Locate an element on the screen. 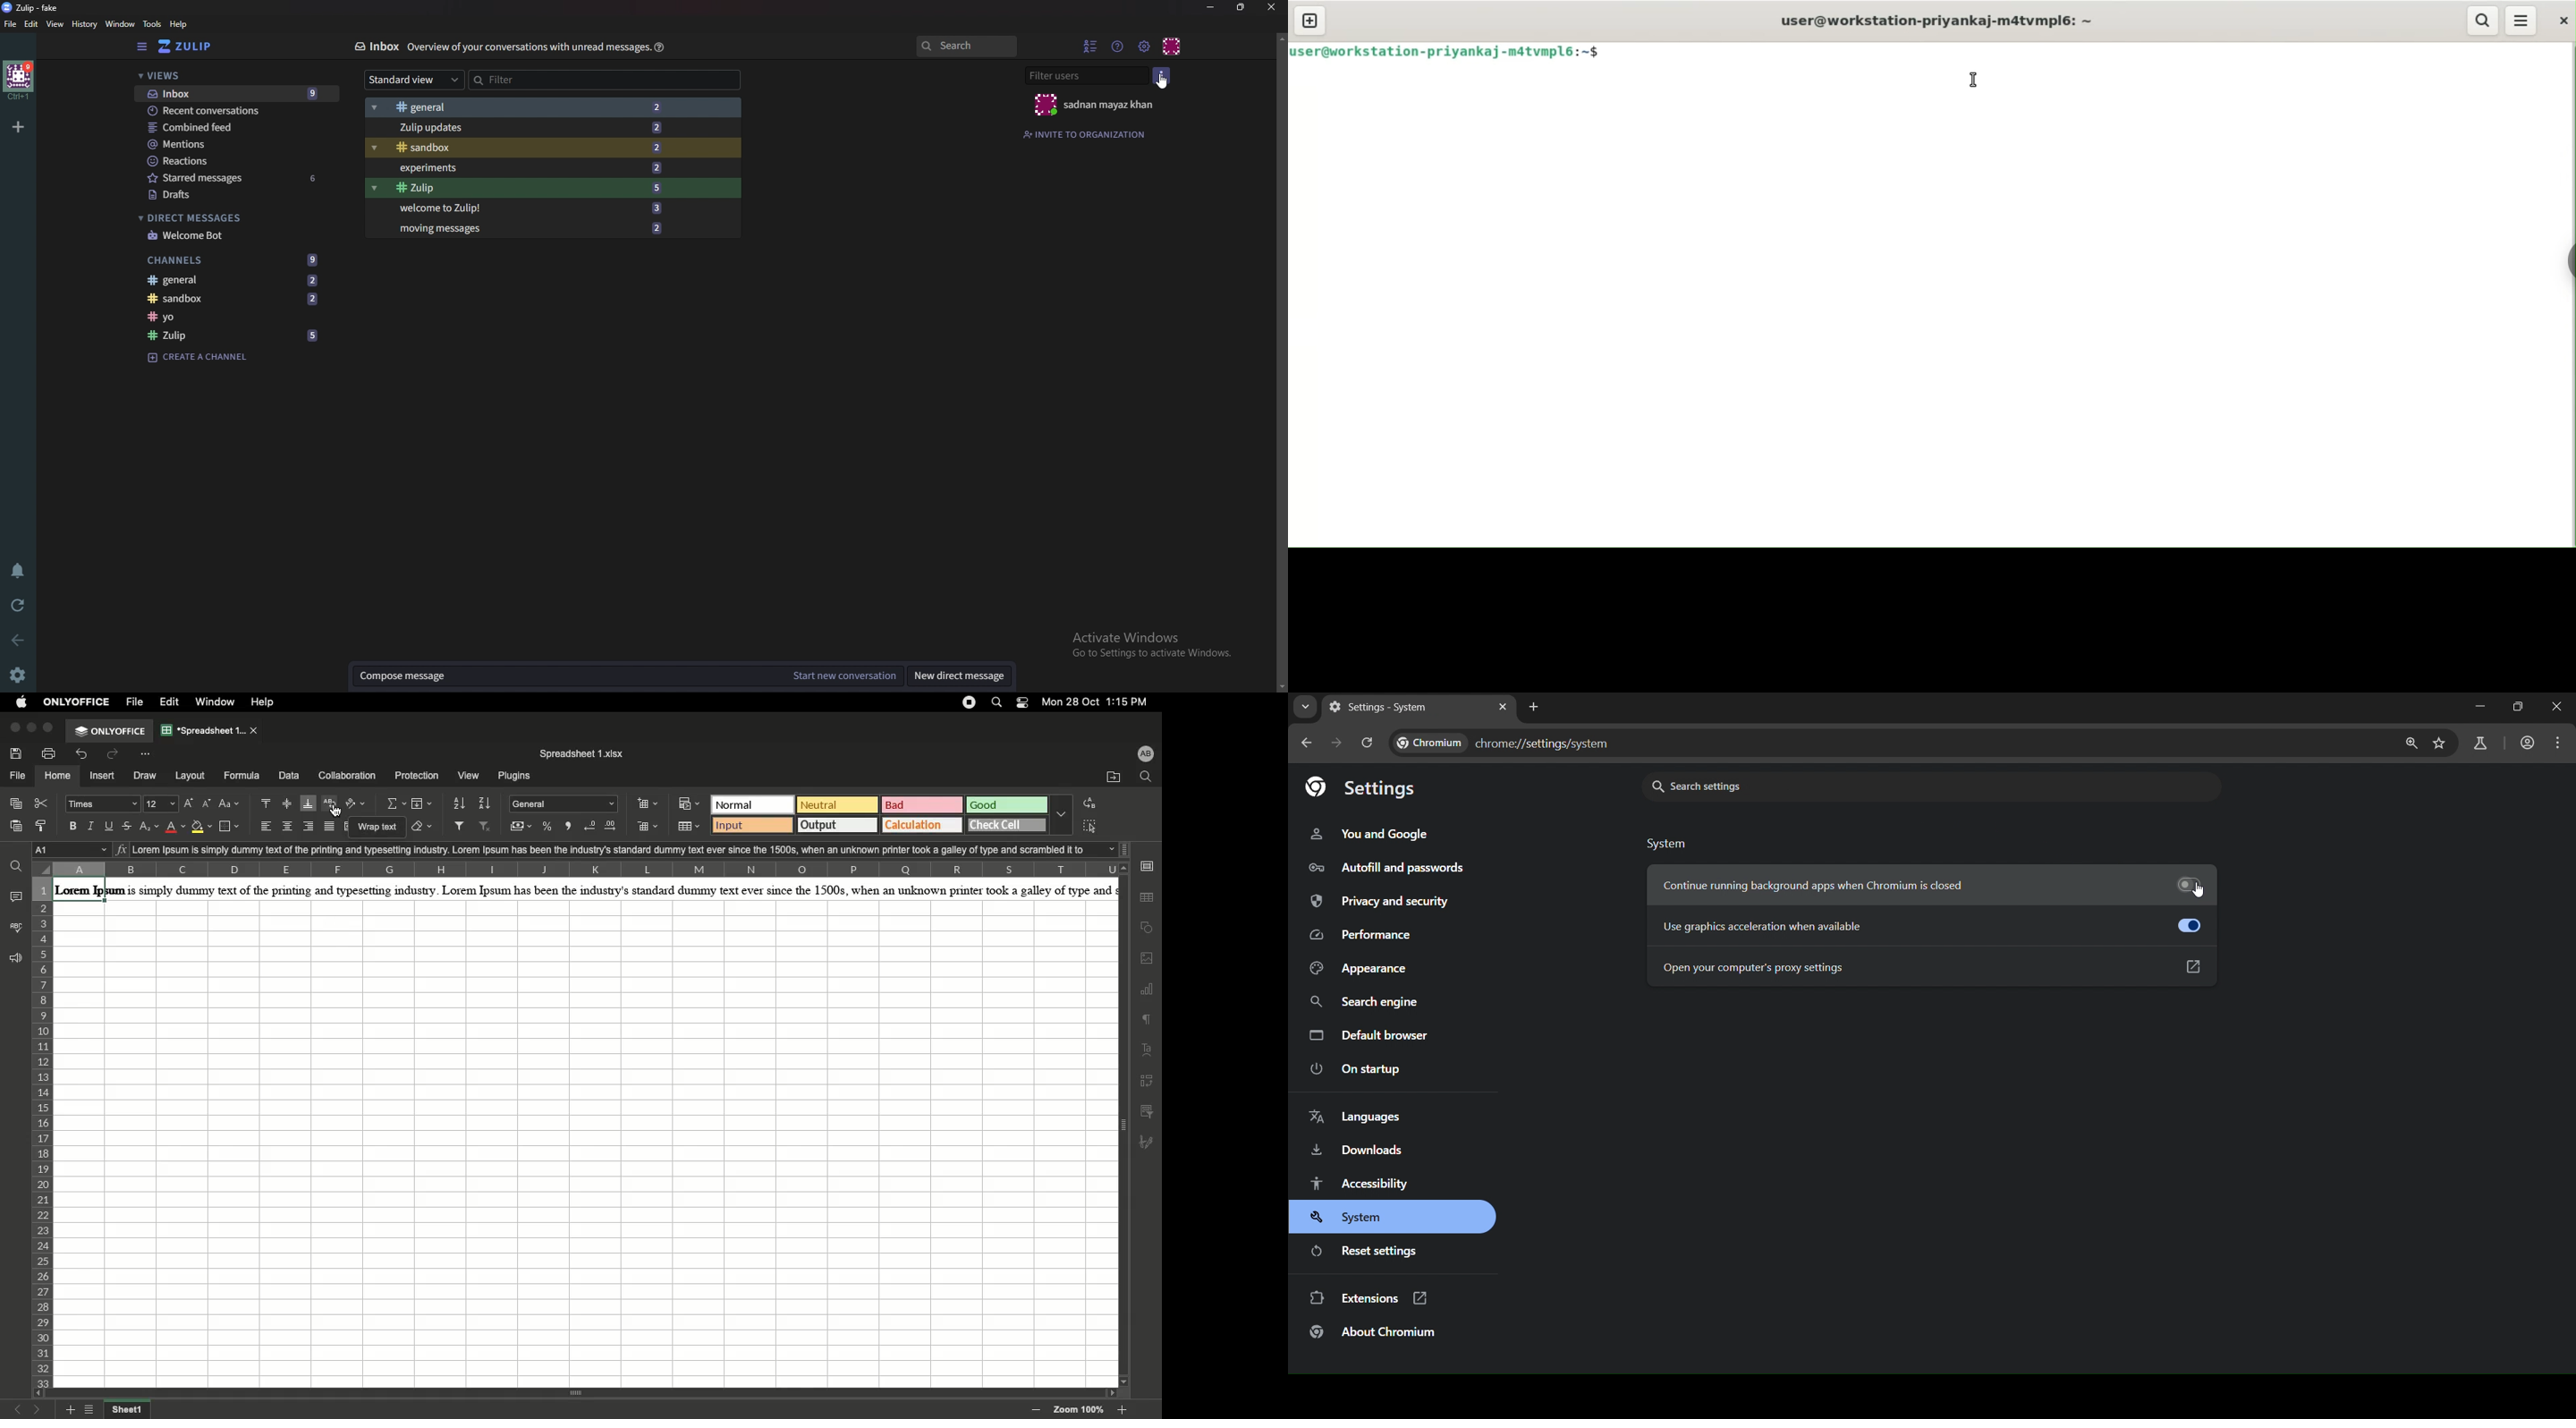 The width and height of the screenshot is (2576, 1428). Window is located at coordinates (121, 24).